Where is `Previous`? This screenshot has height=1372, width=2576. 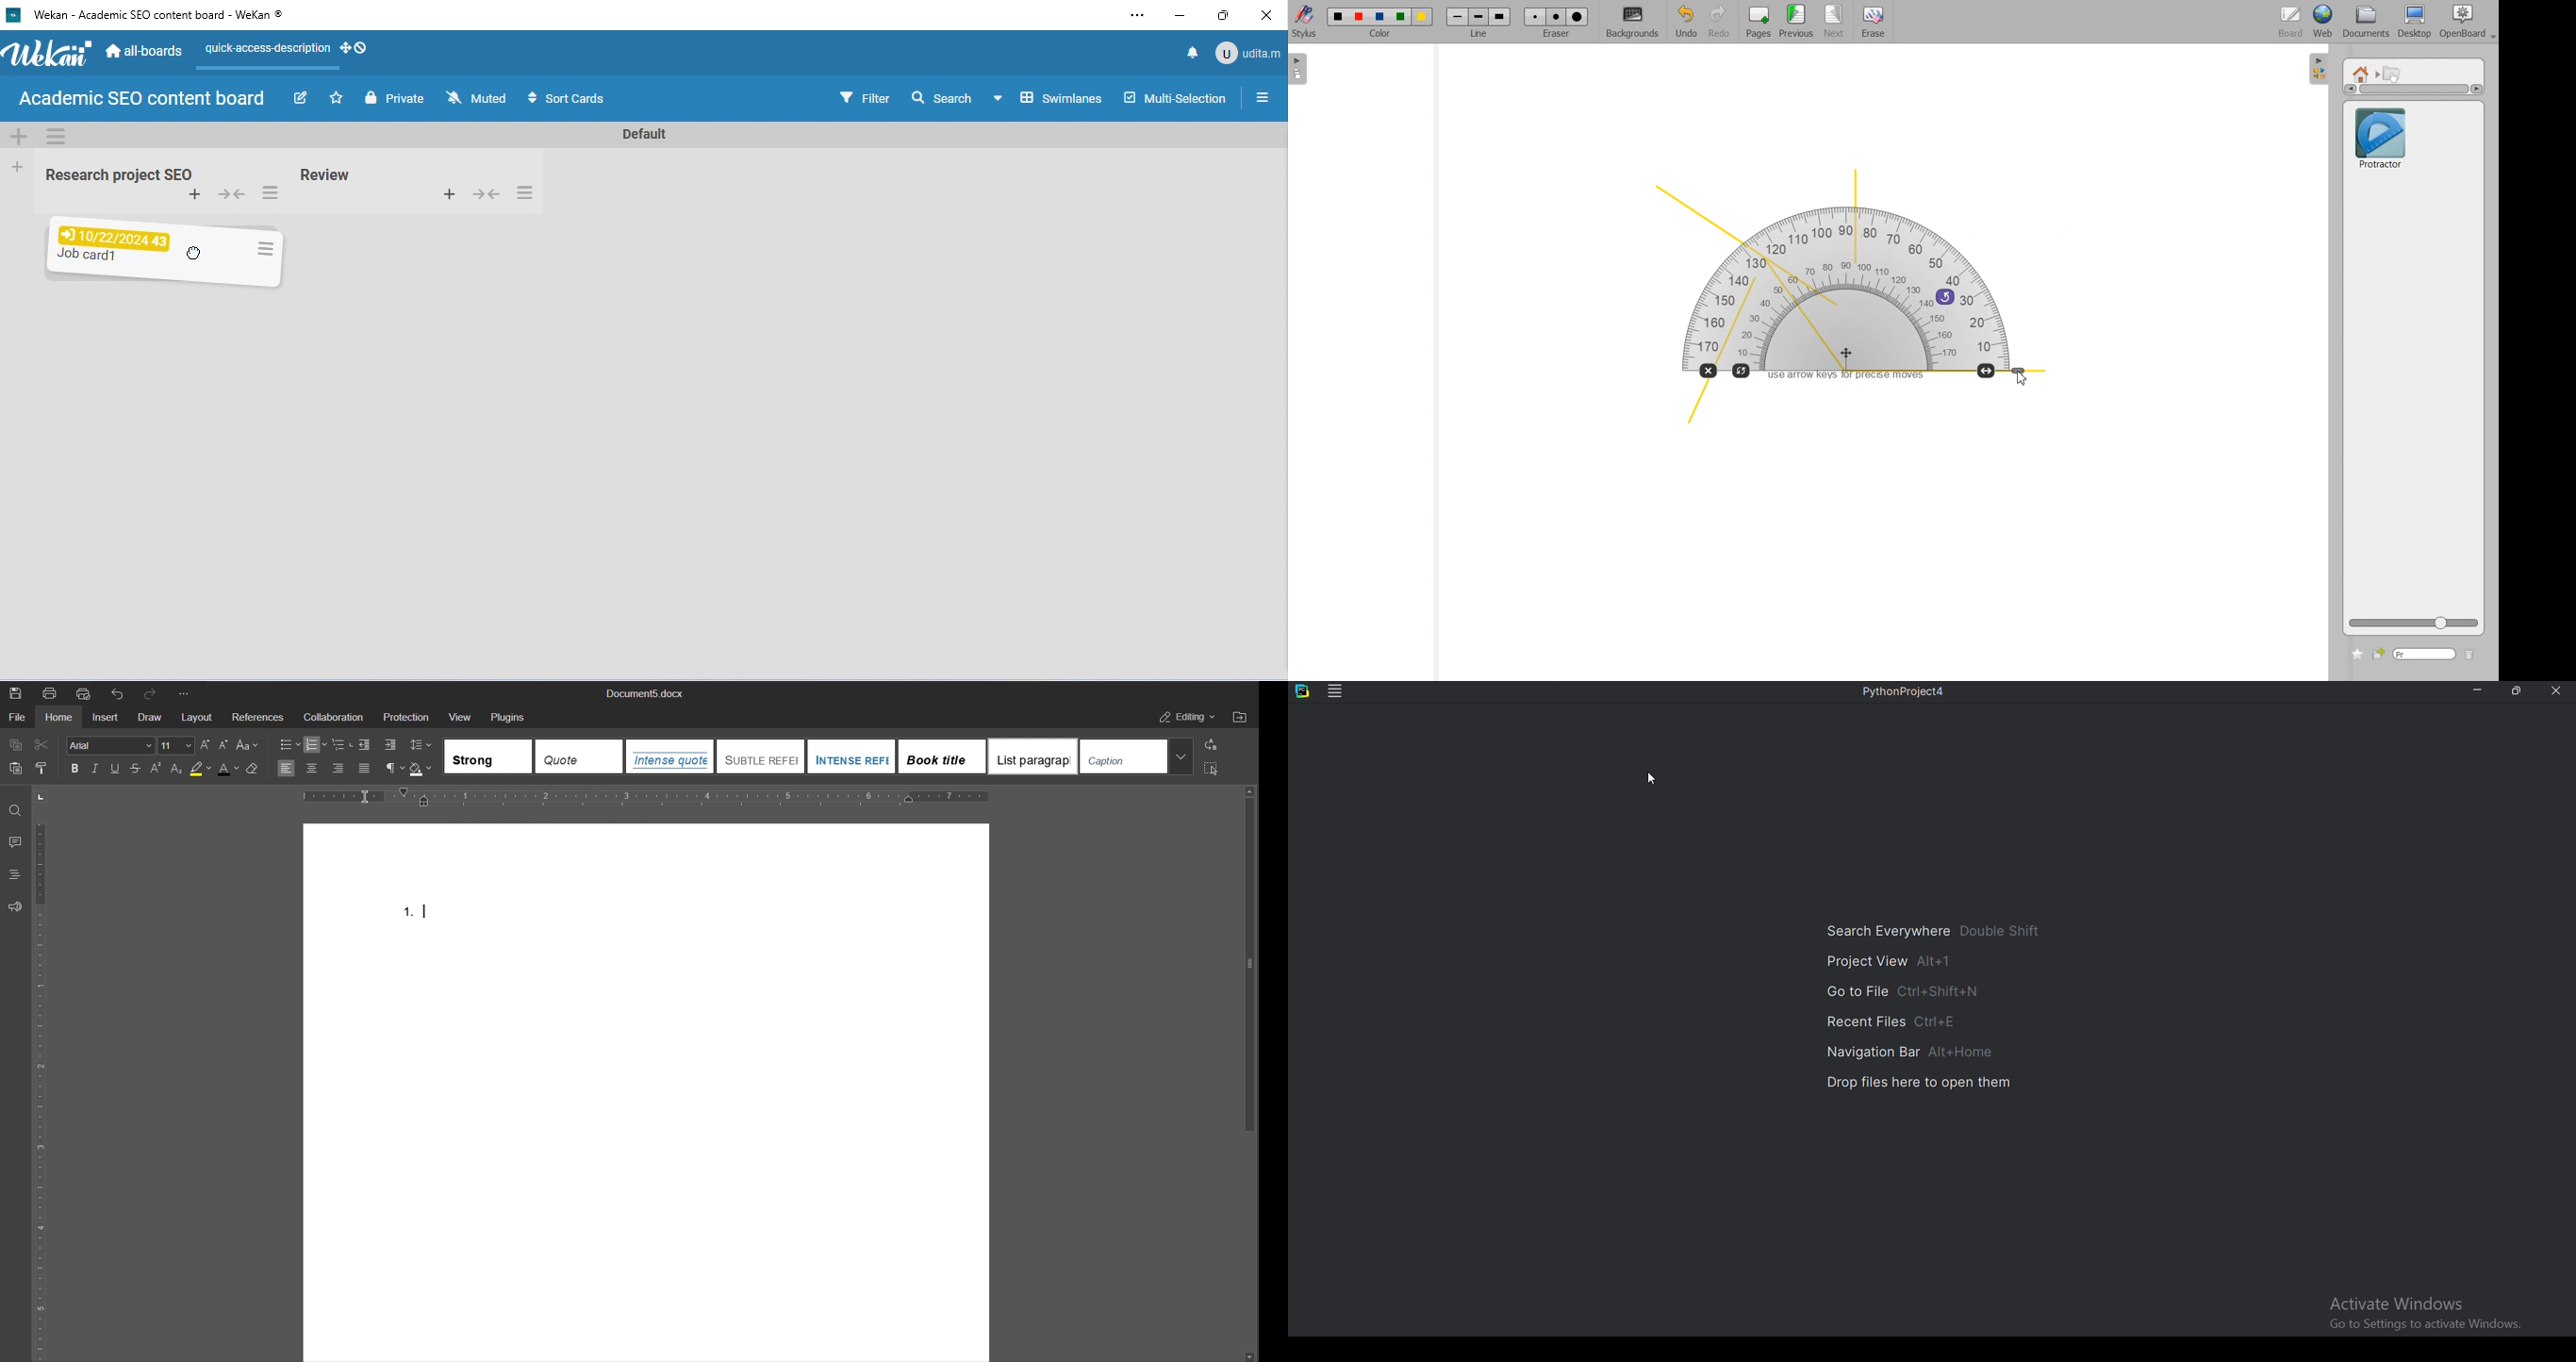 Previous is located at coordinates (1798, 22).